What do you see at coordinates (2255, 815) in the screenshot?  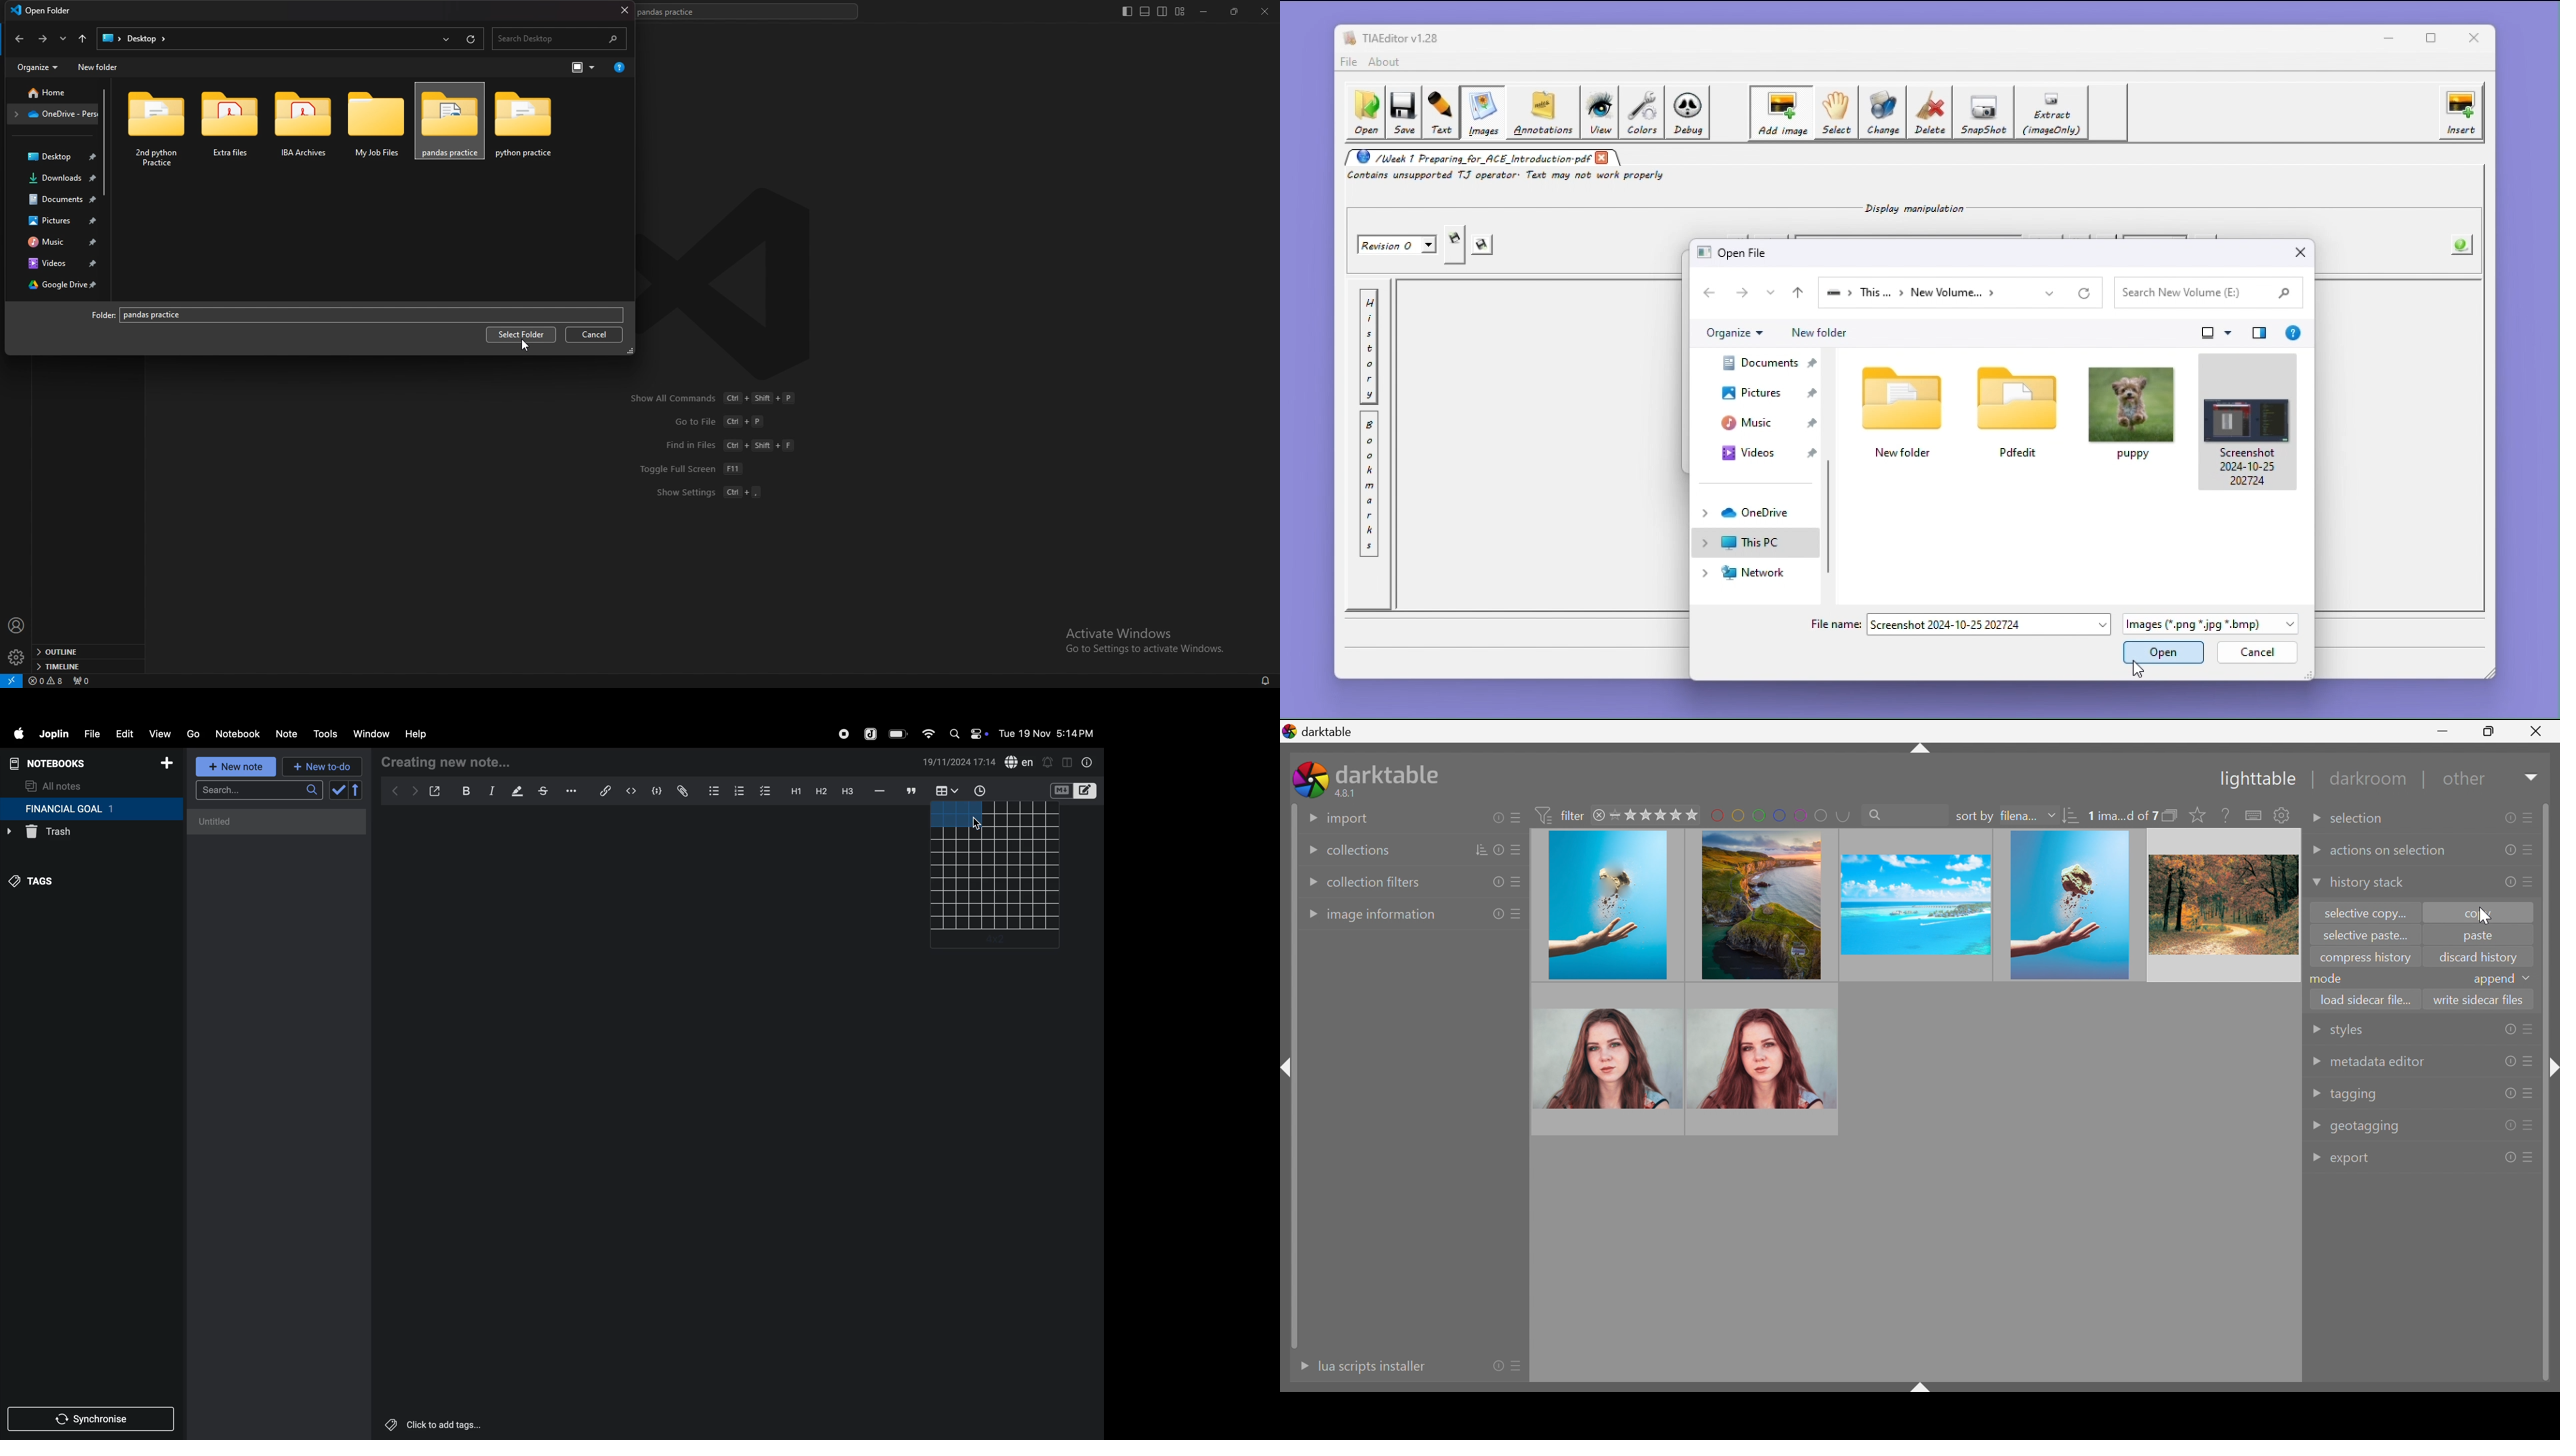 I see `define shortcuts` at bounding box center [2255, 815].